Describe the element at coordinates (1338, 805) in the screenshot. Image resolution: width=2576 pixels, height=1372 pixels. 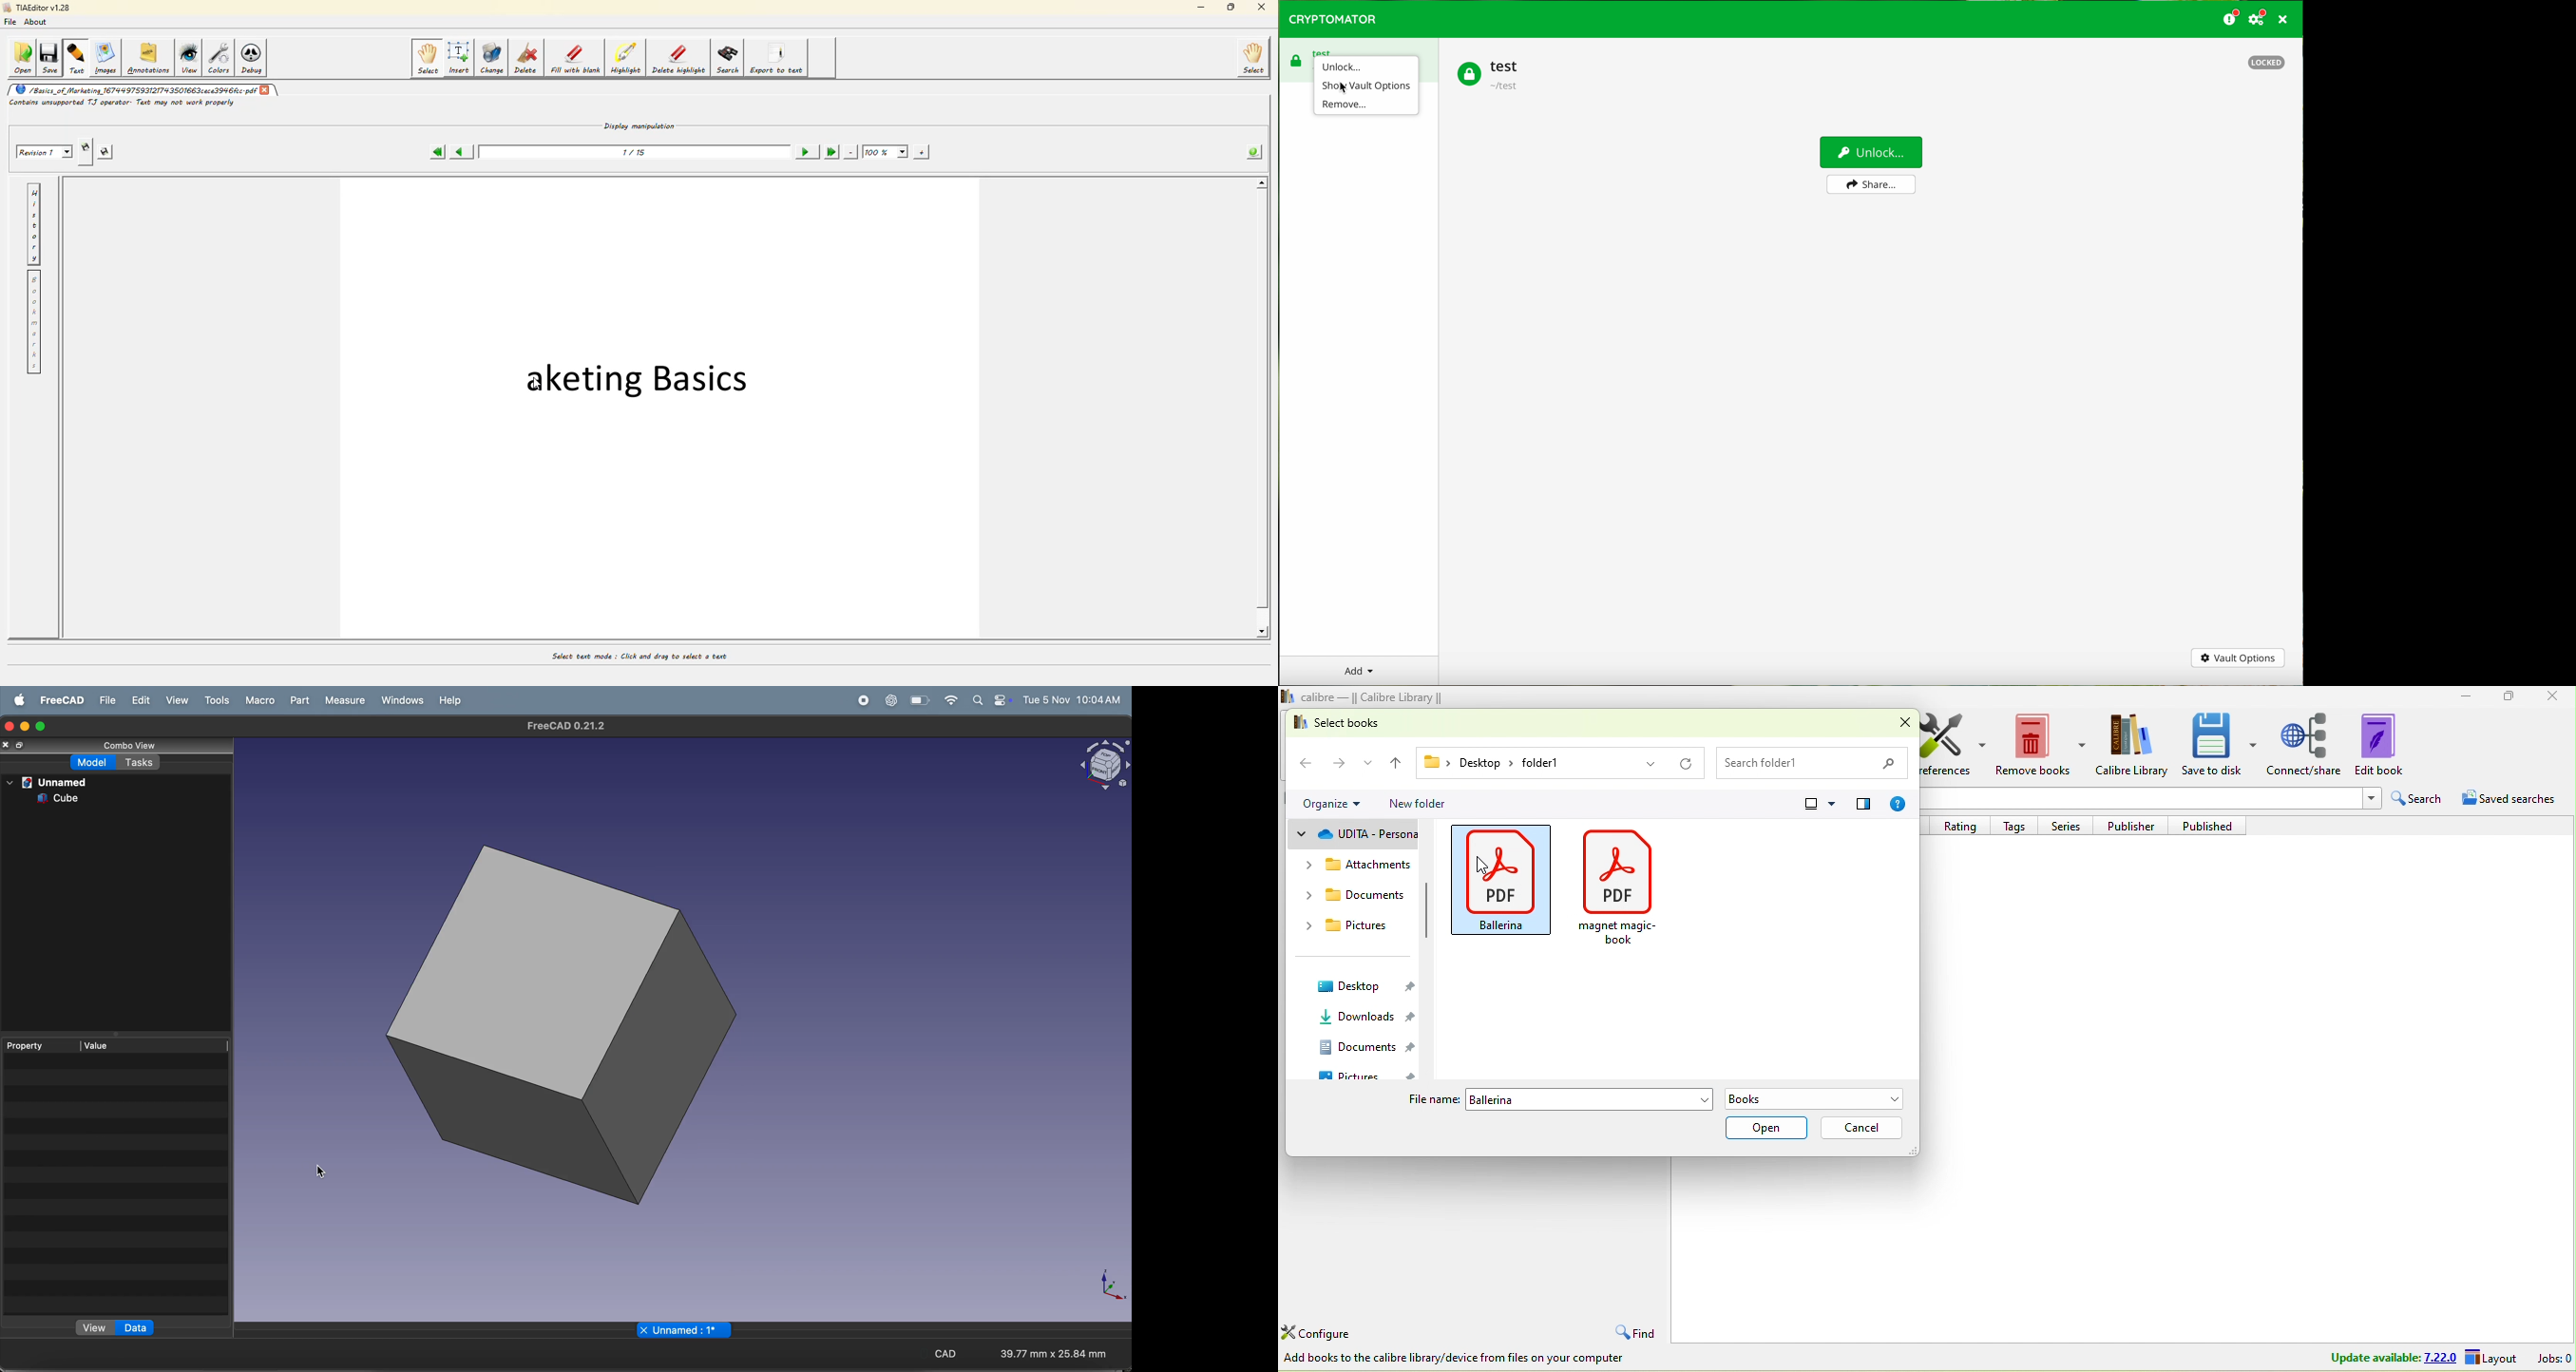
I see `organize` at that location.